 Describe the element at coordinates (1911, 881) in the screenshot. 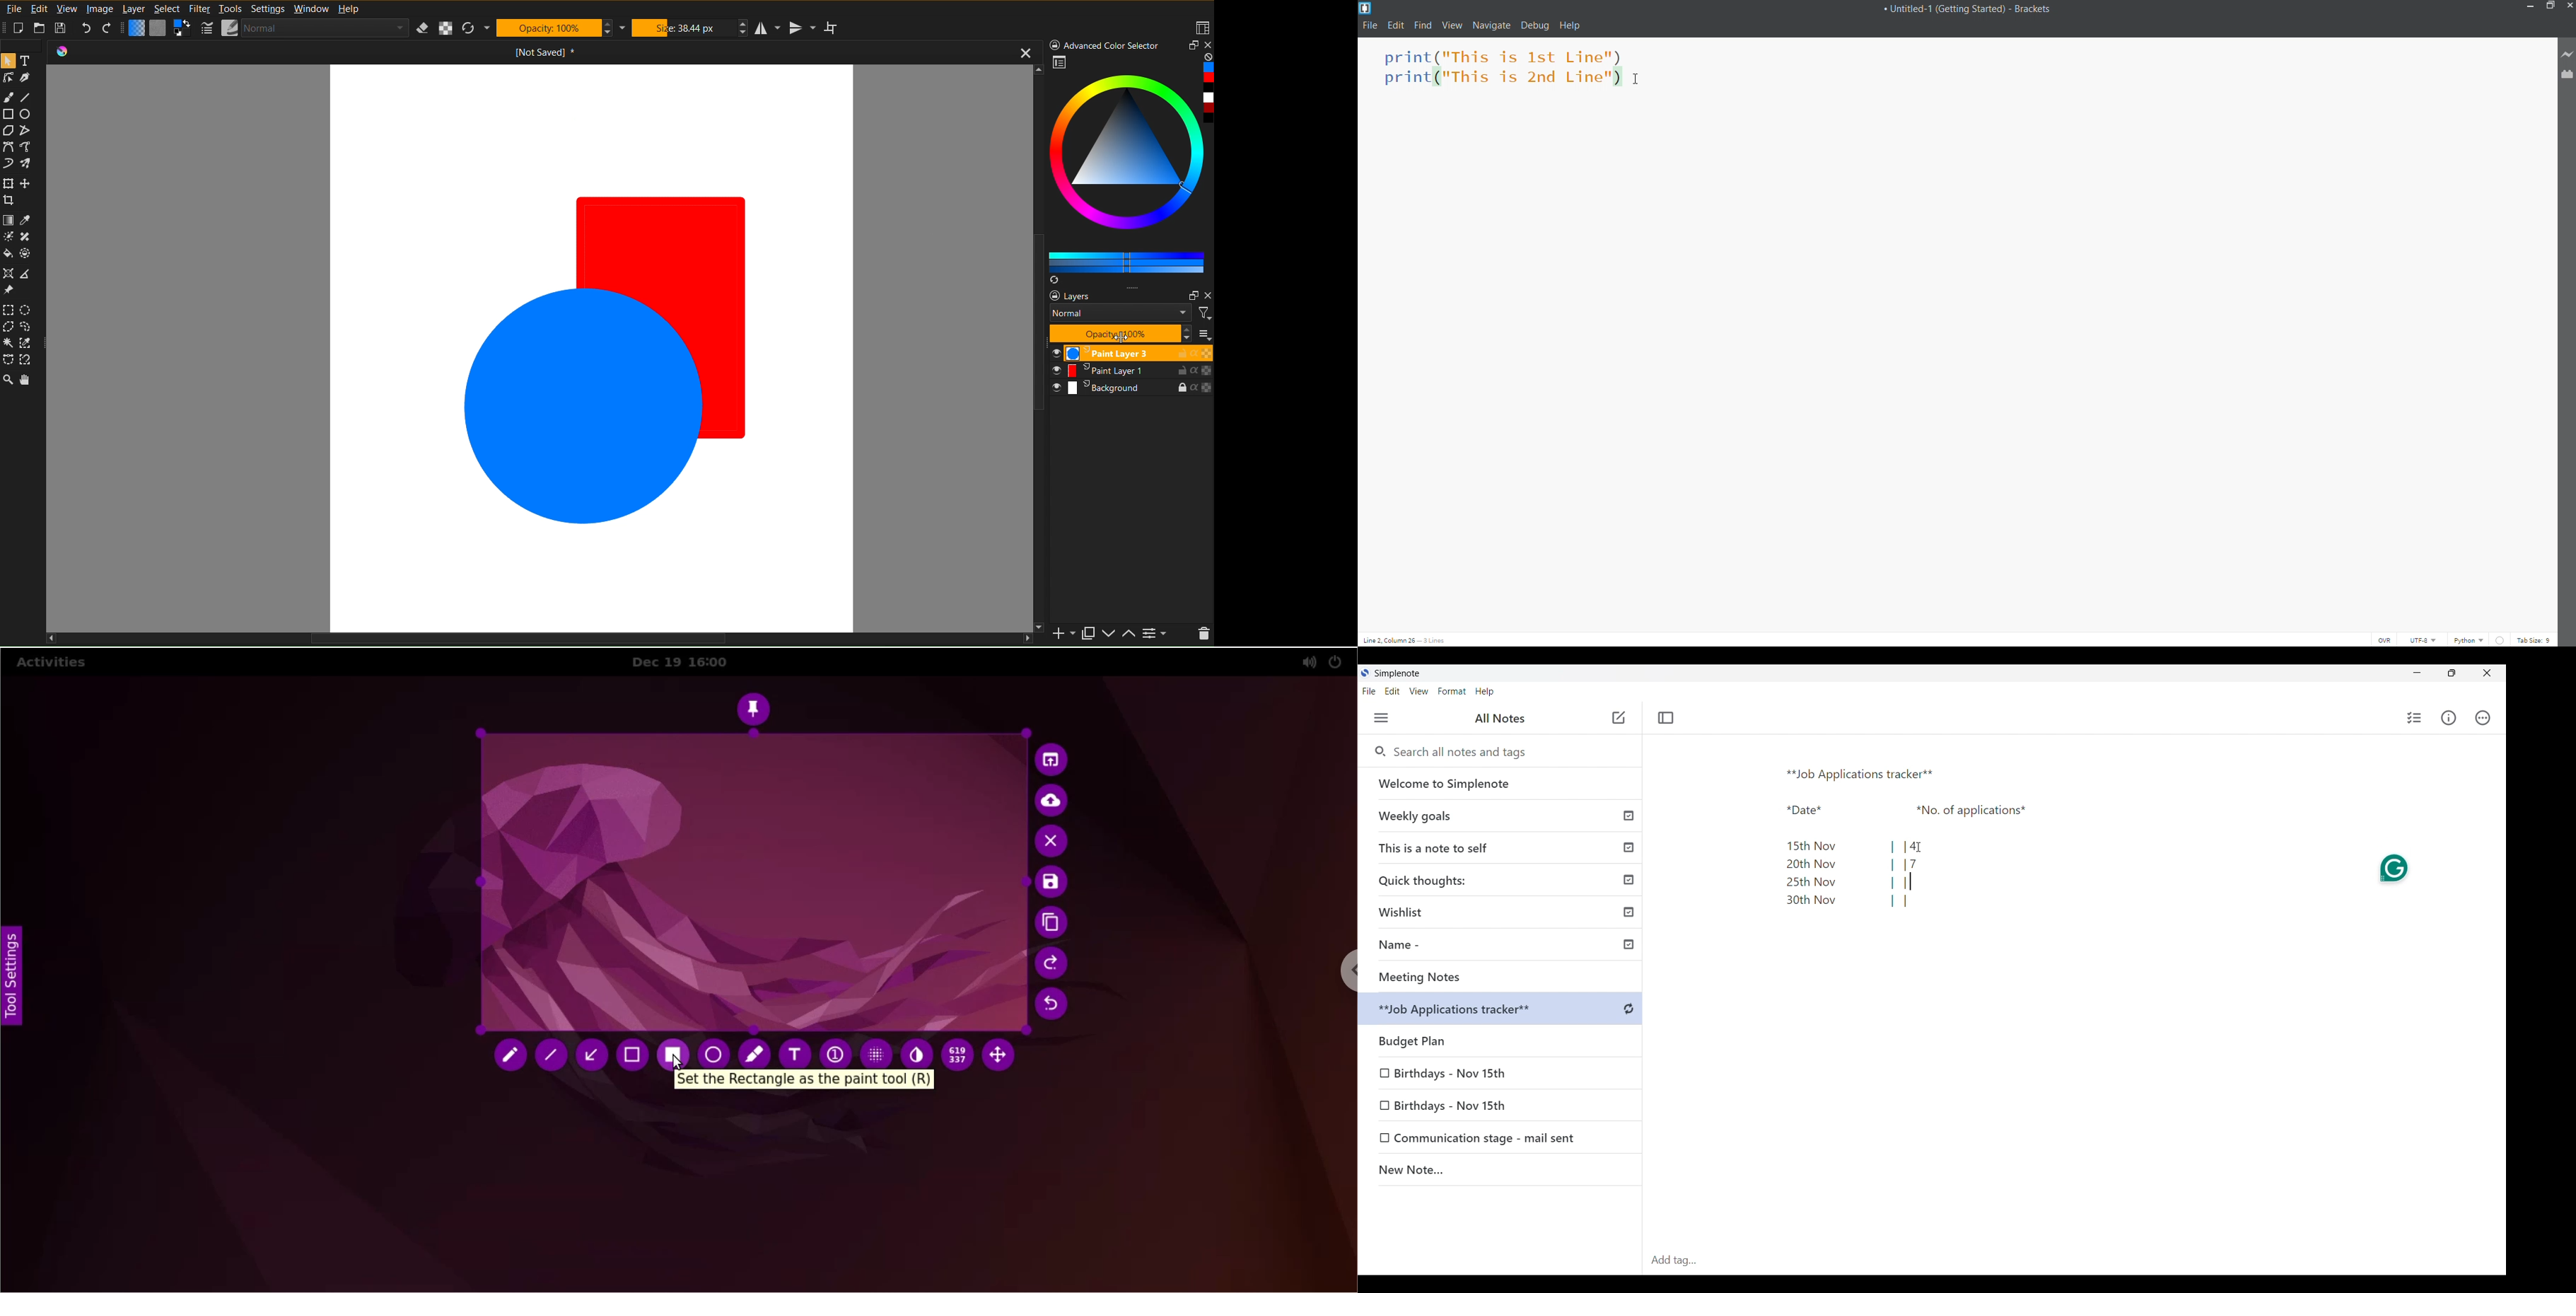

I see `Text cursor` at that location.